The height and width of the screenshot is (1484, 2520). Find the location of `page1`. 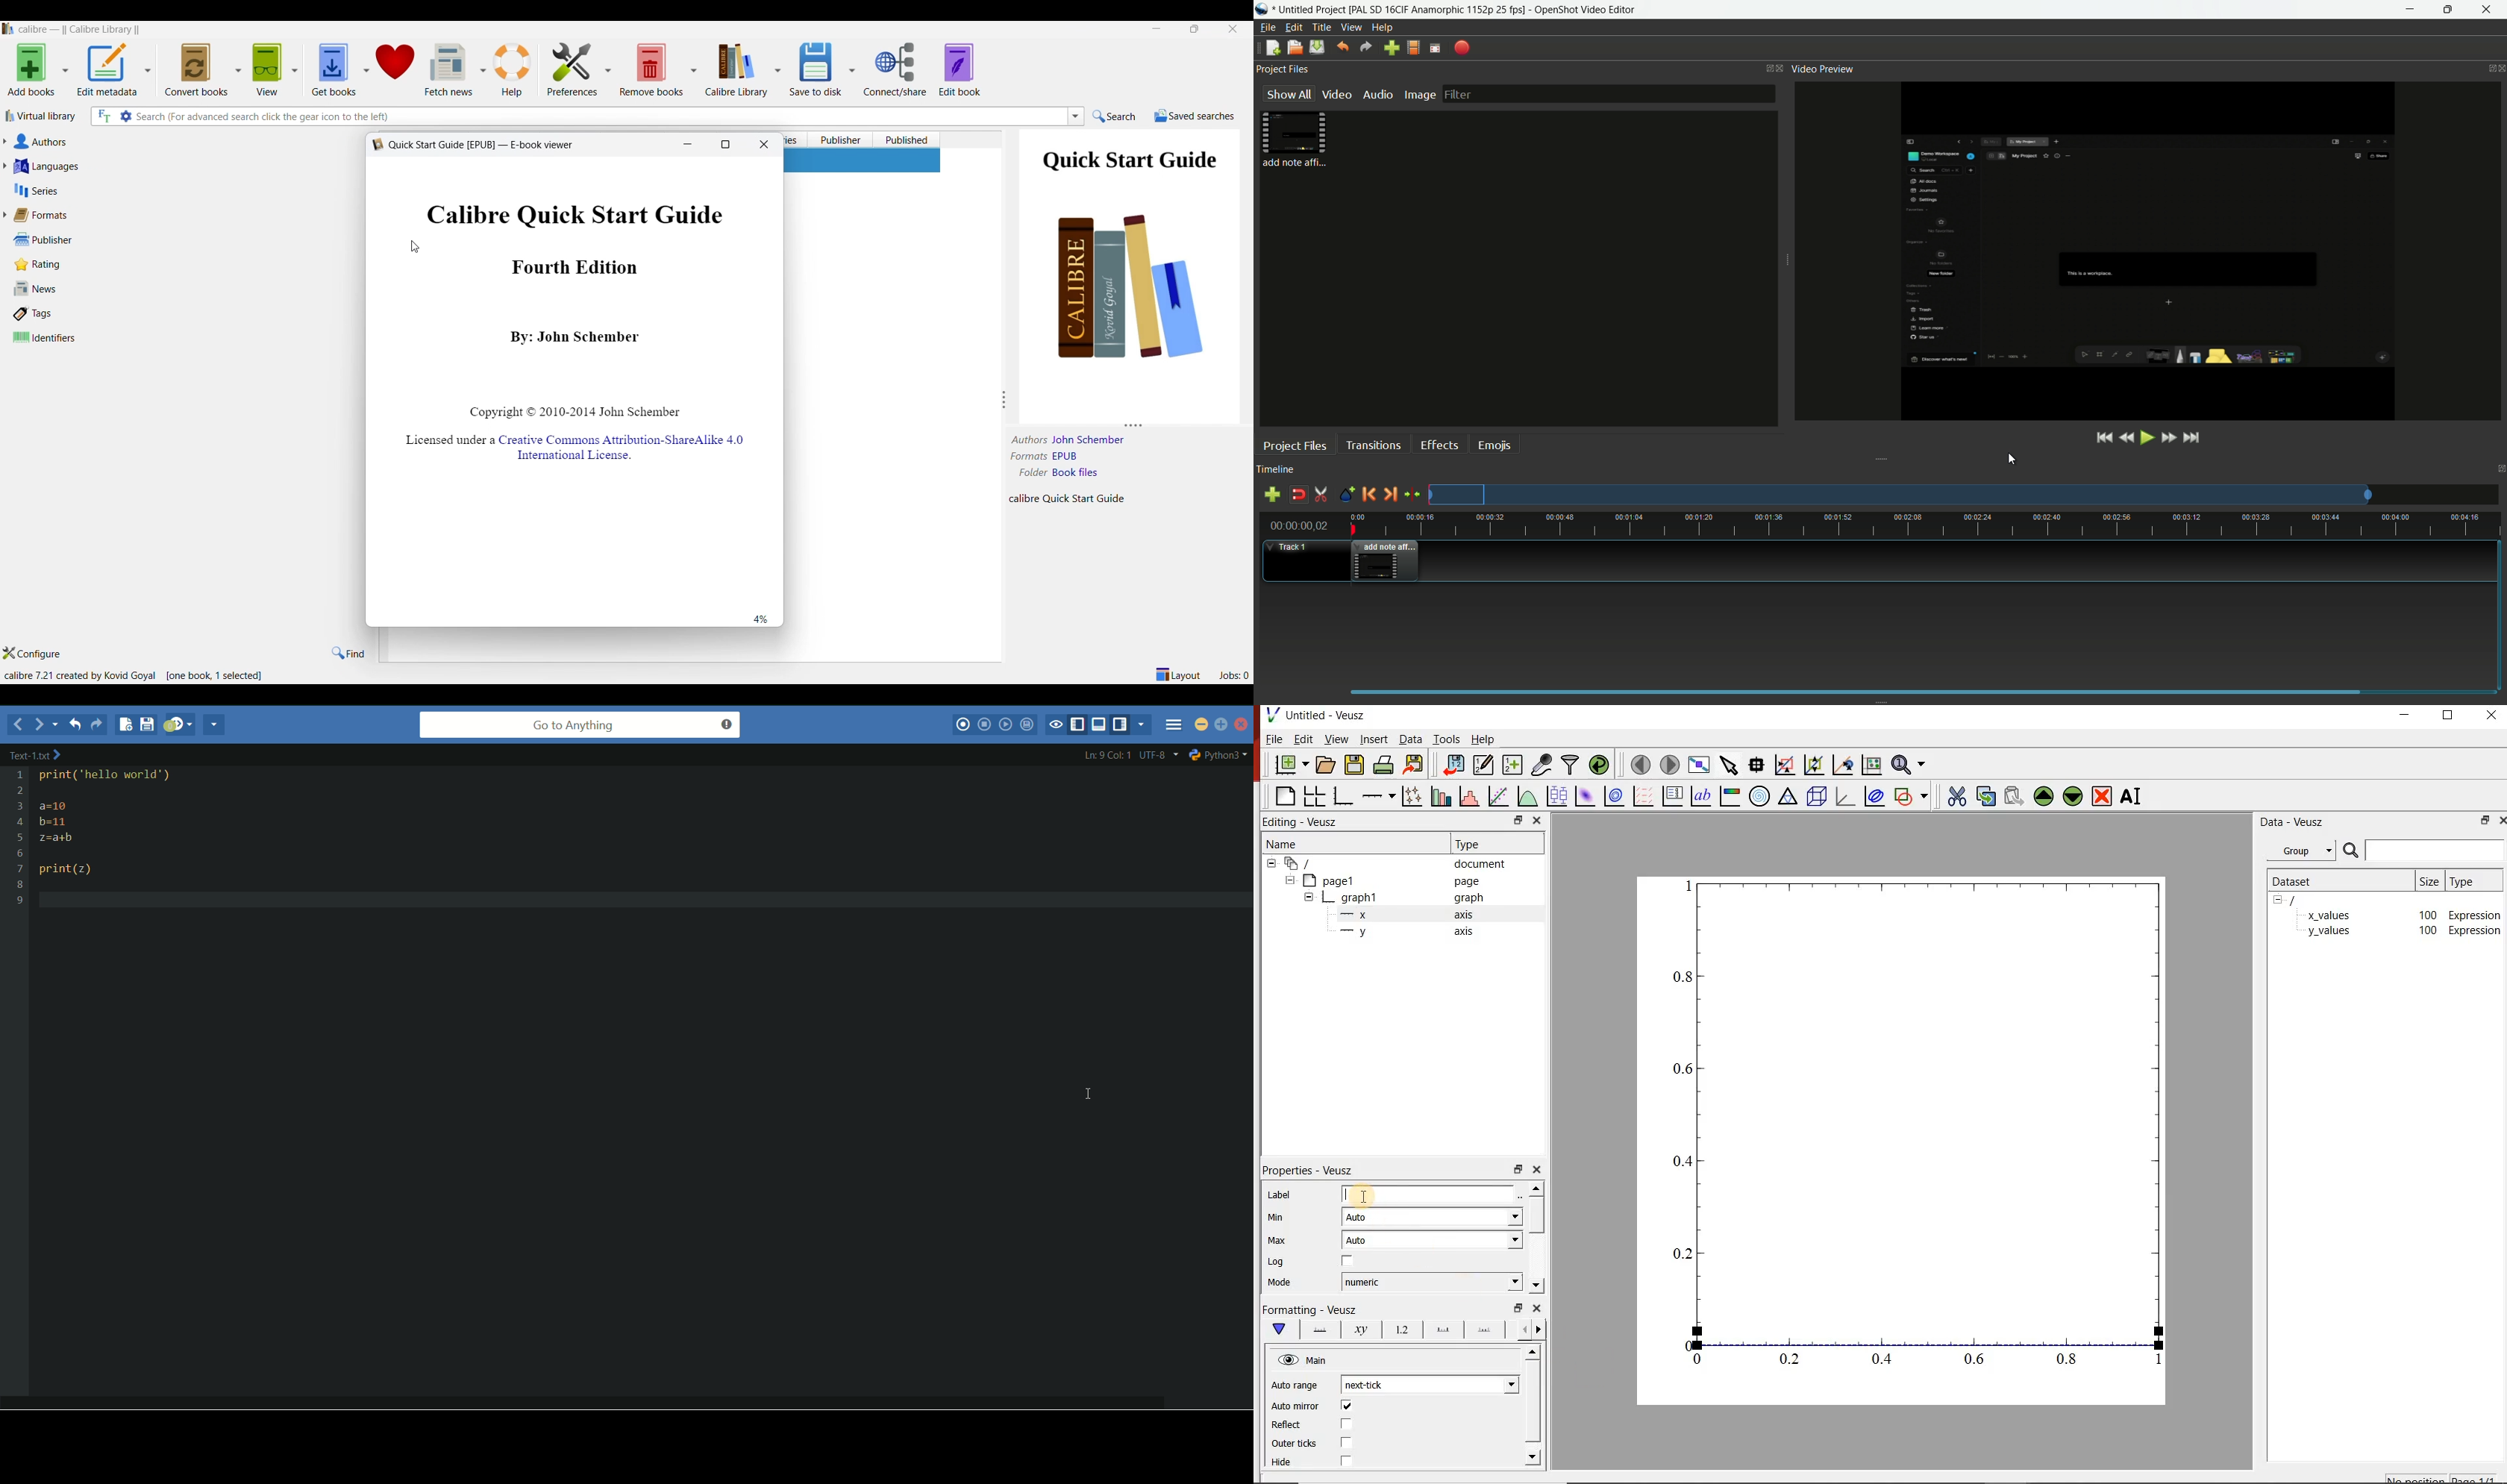

page1 is located at coordinates (1335, 879).